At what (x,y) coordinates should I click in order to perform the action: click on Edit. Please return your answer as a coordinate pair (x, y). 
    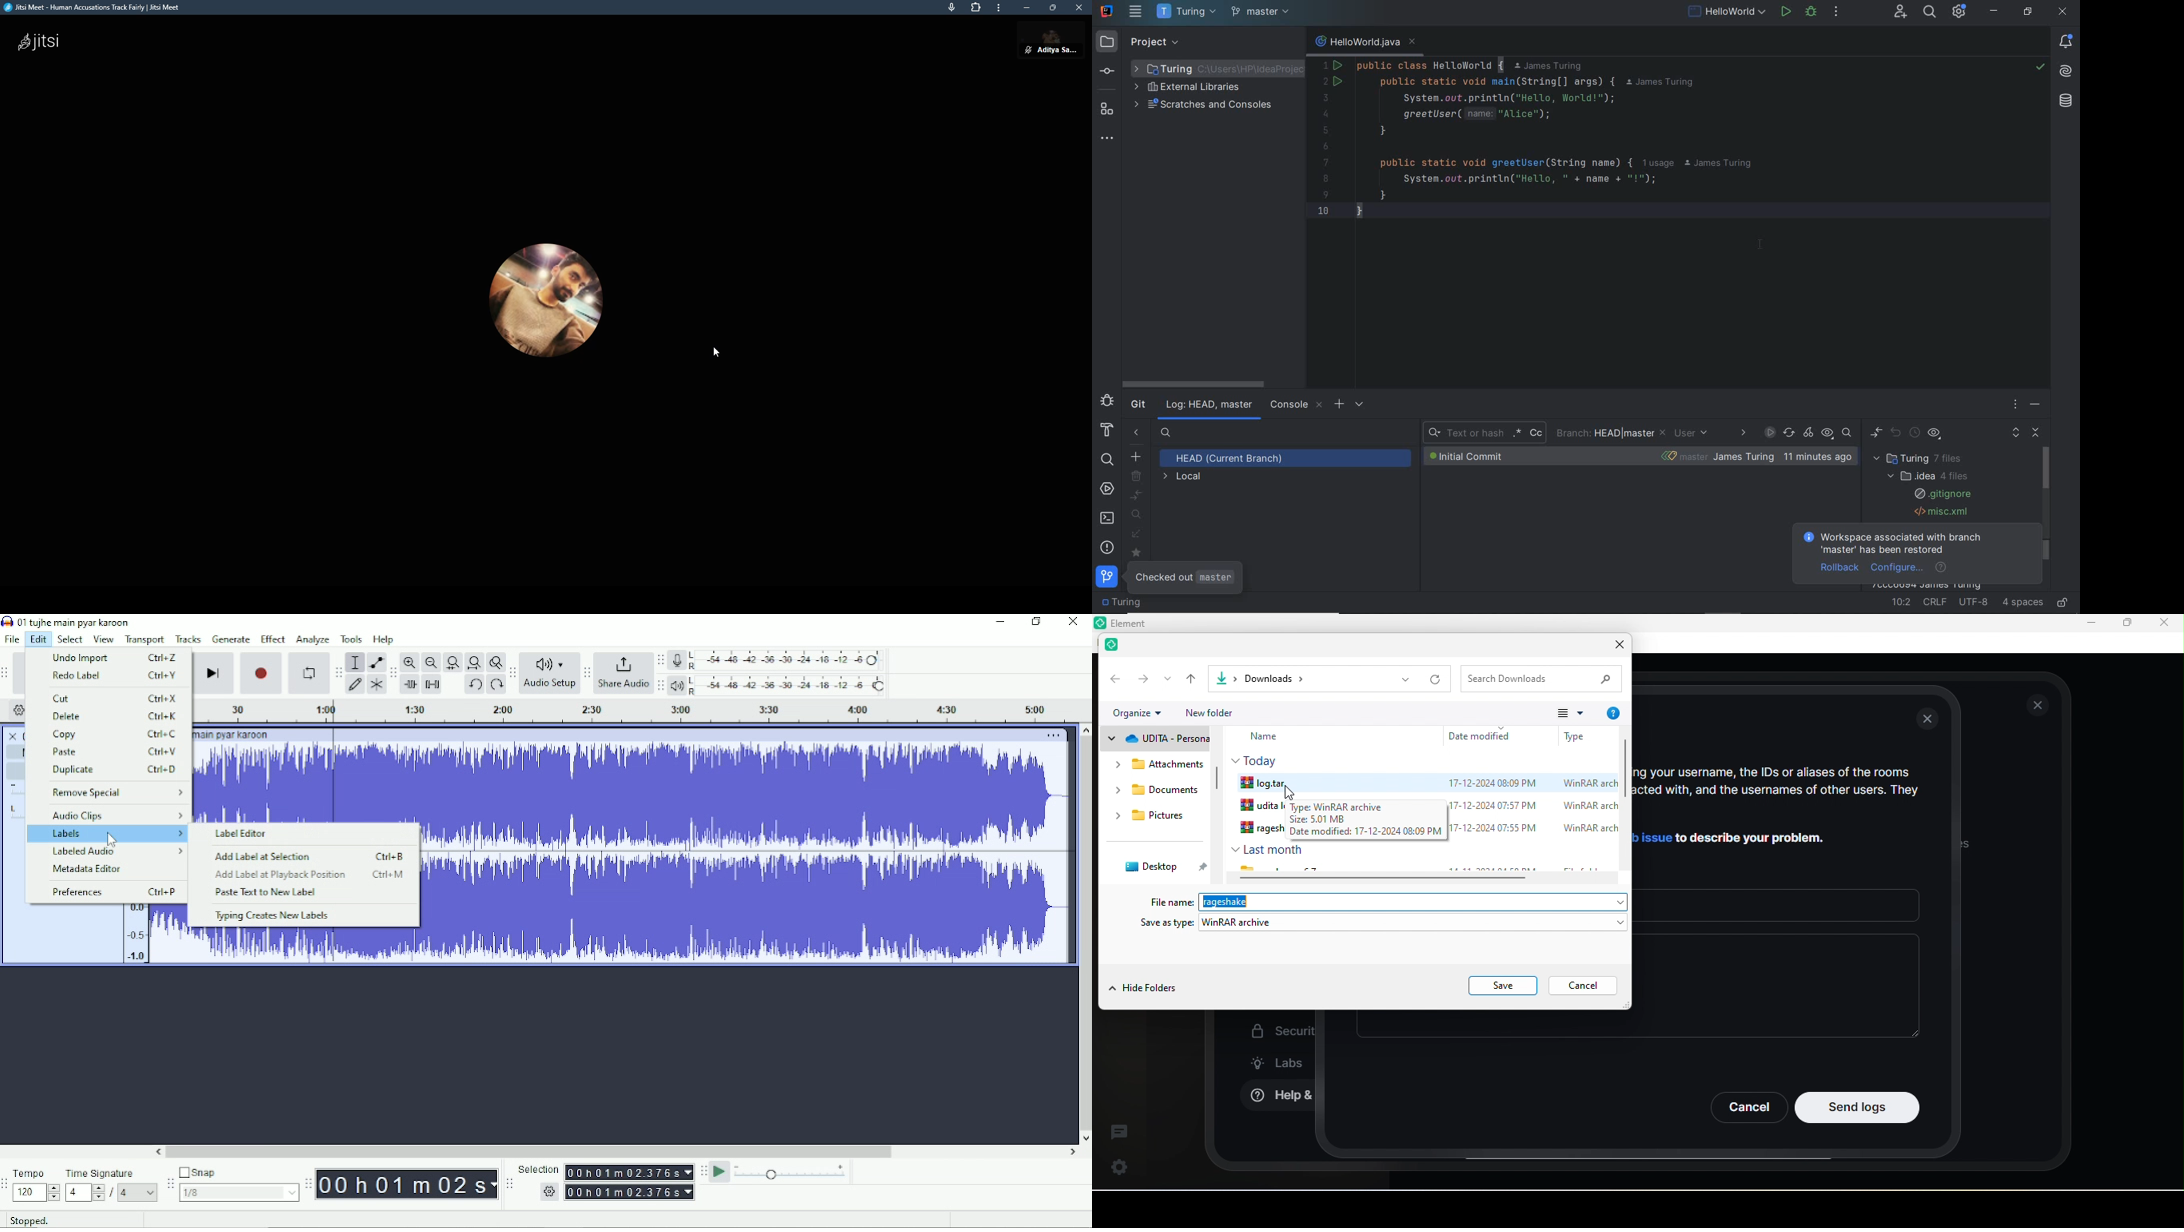
    Looking at the image, I should click on (38, 640).